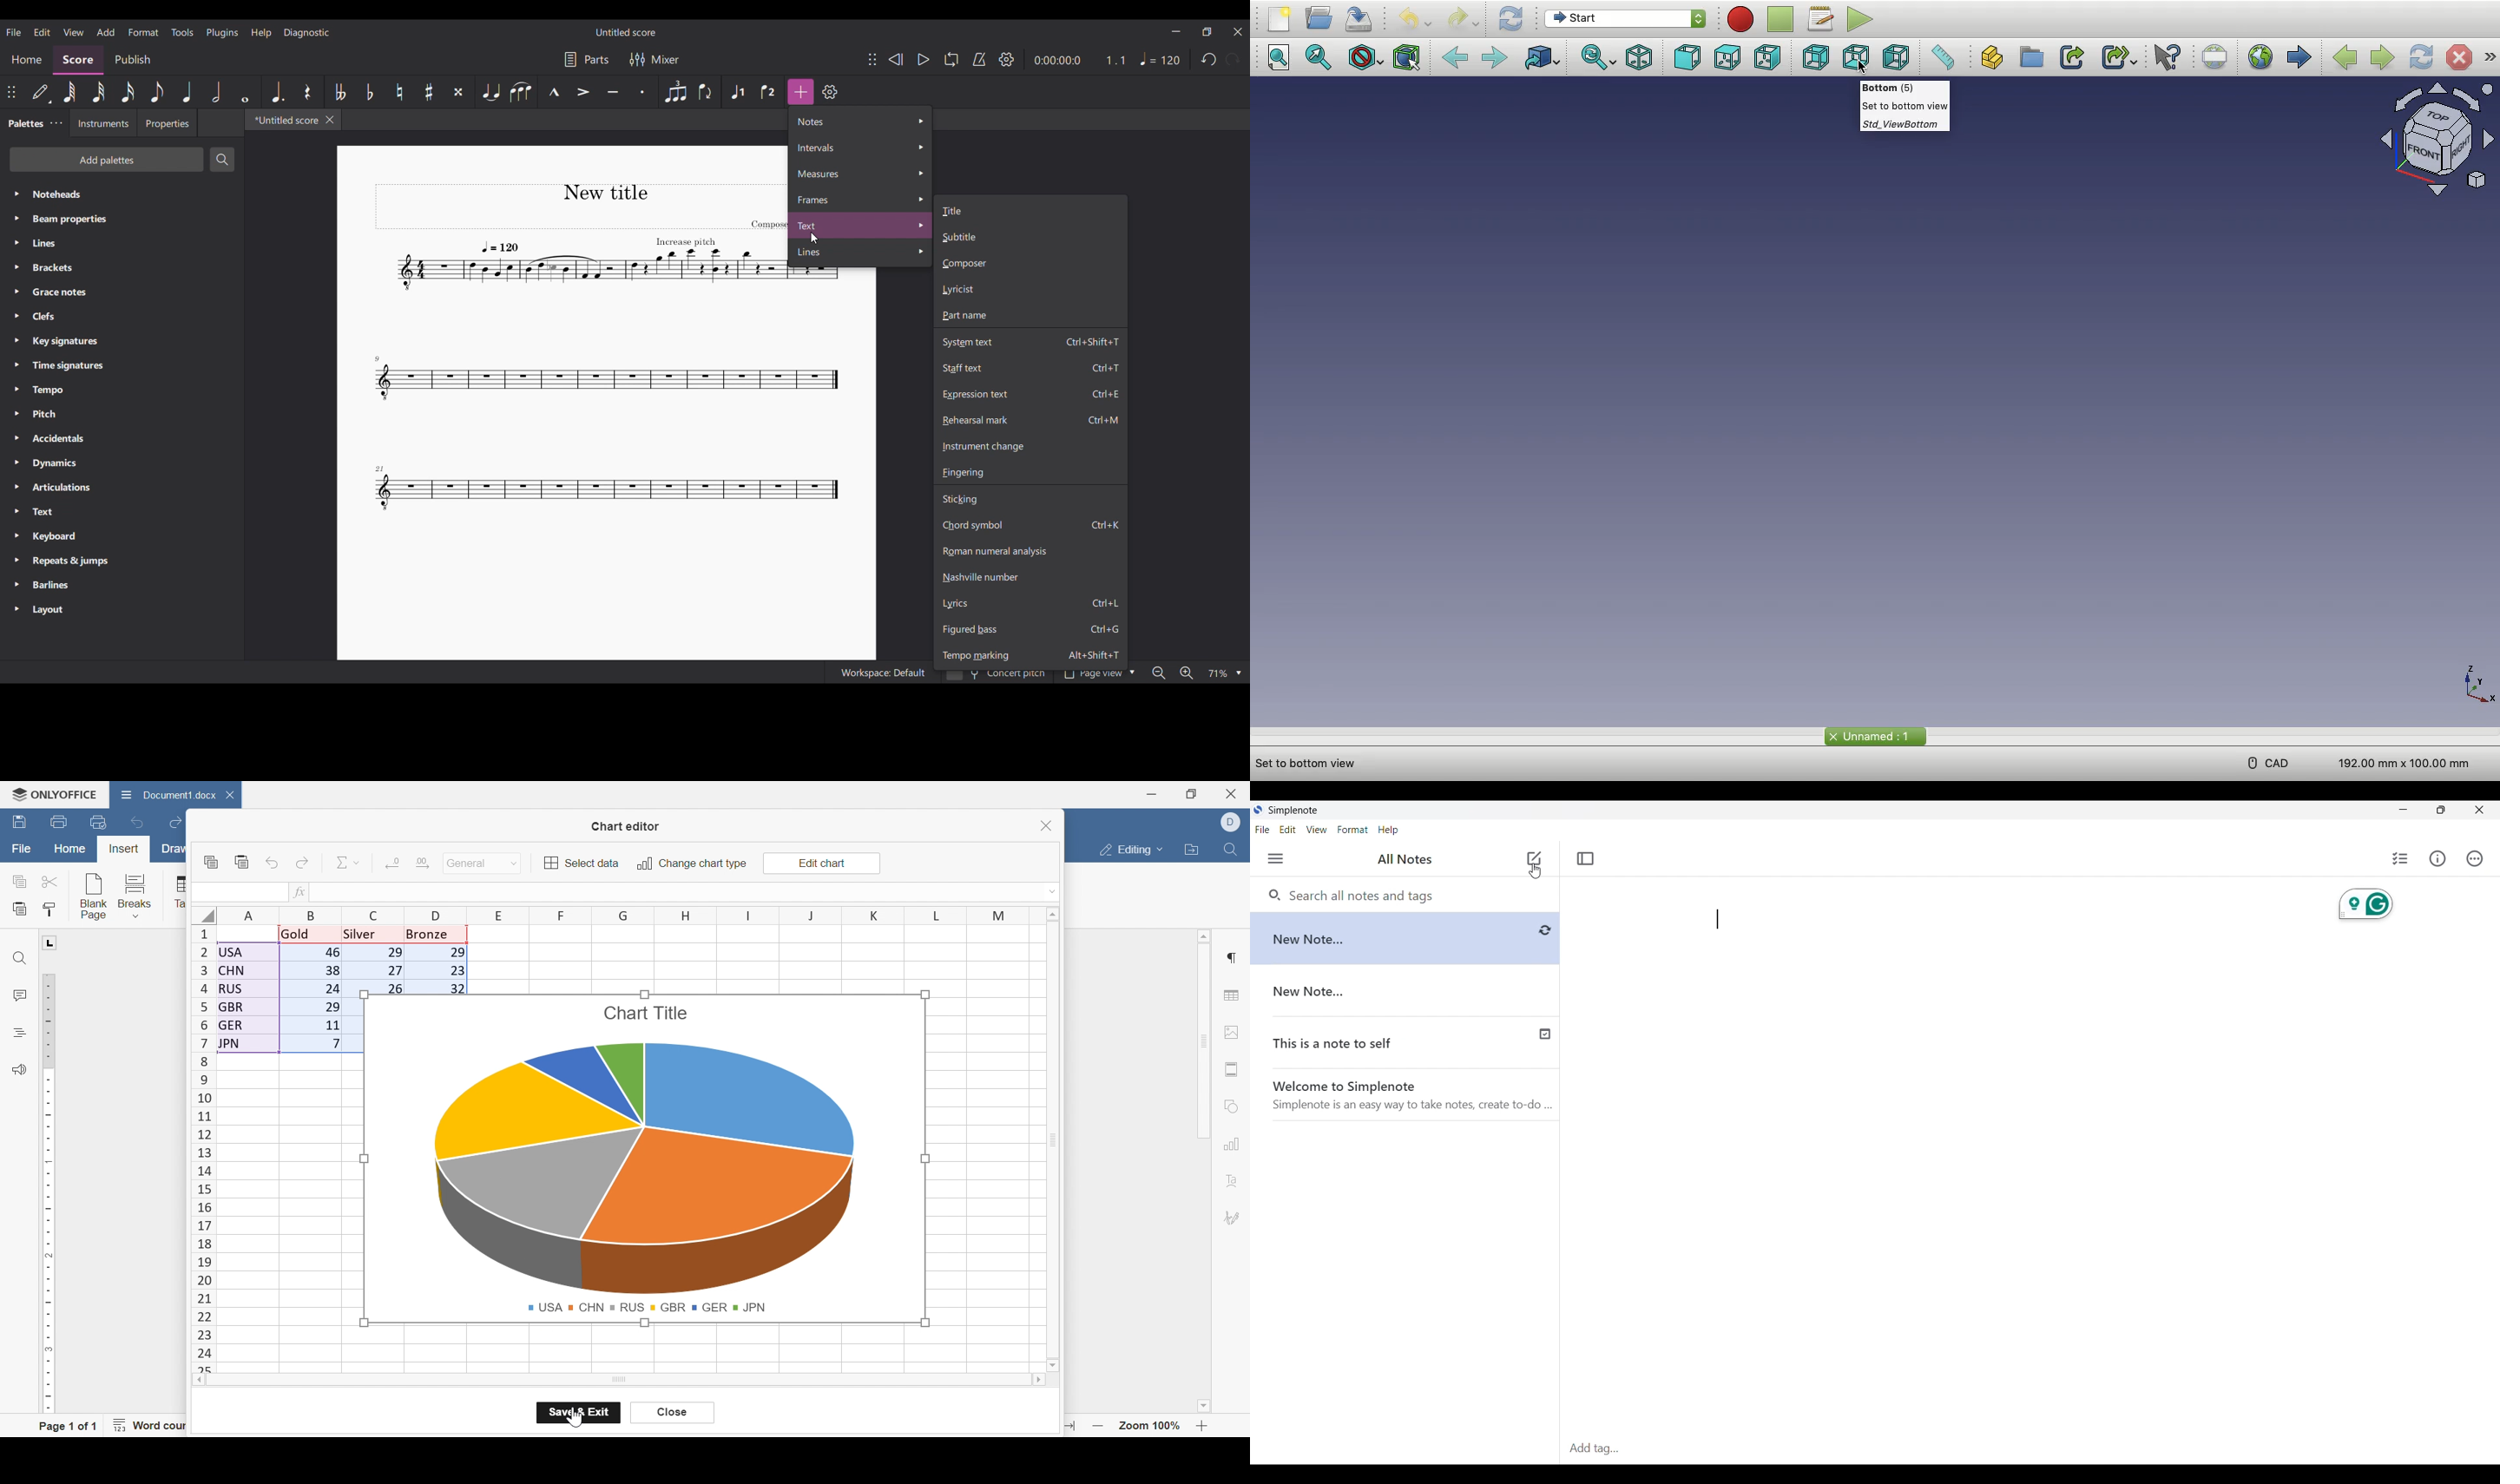 The image size is (2520, 1484). I want to click on Undo, so click(1416, 19).